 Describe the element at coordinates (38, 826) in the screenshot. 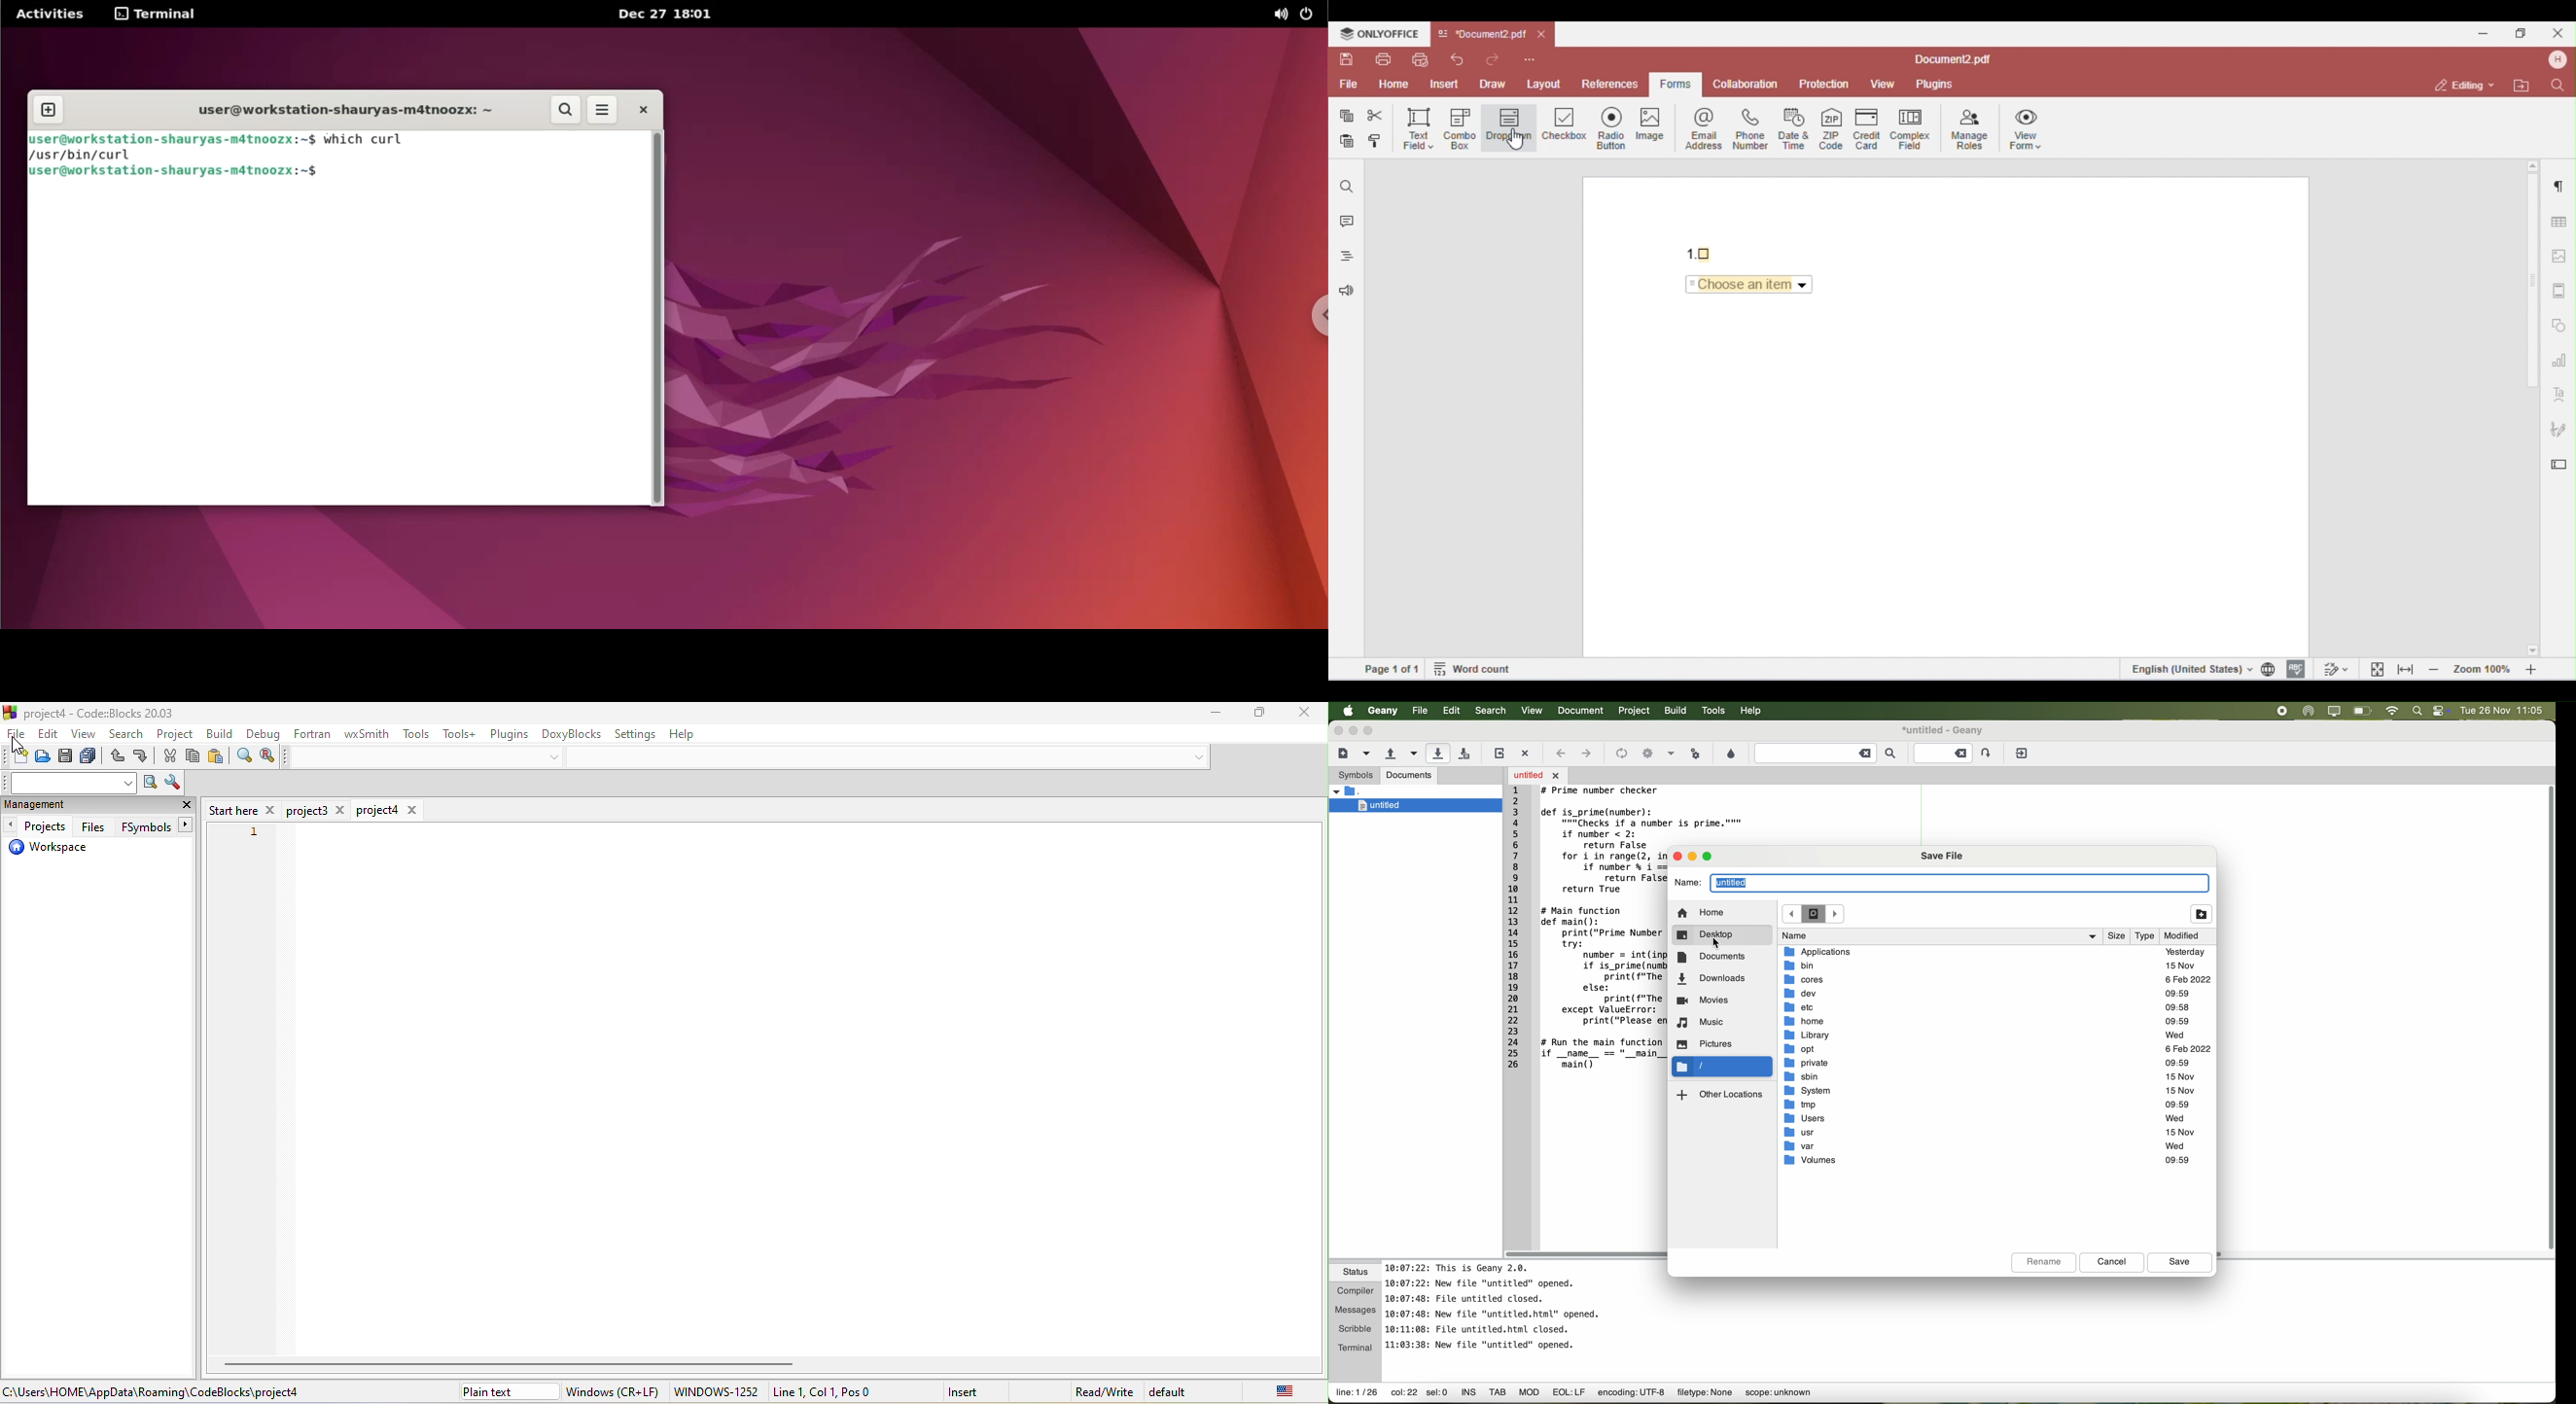

I see `projects` at that location.